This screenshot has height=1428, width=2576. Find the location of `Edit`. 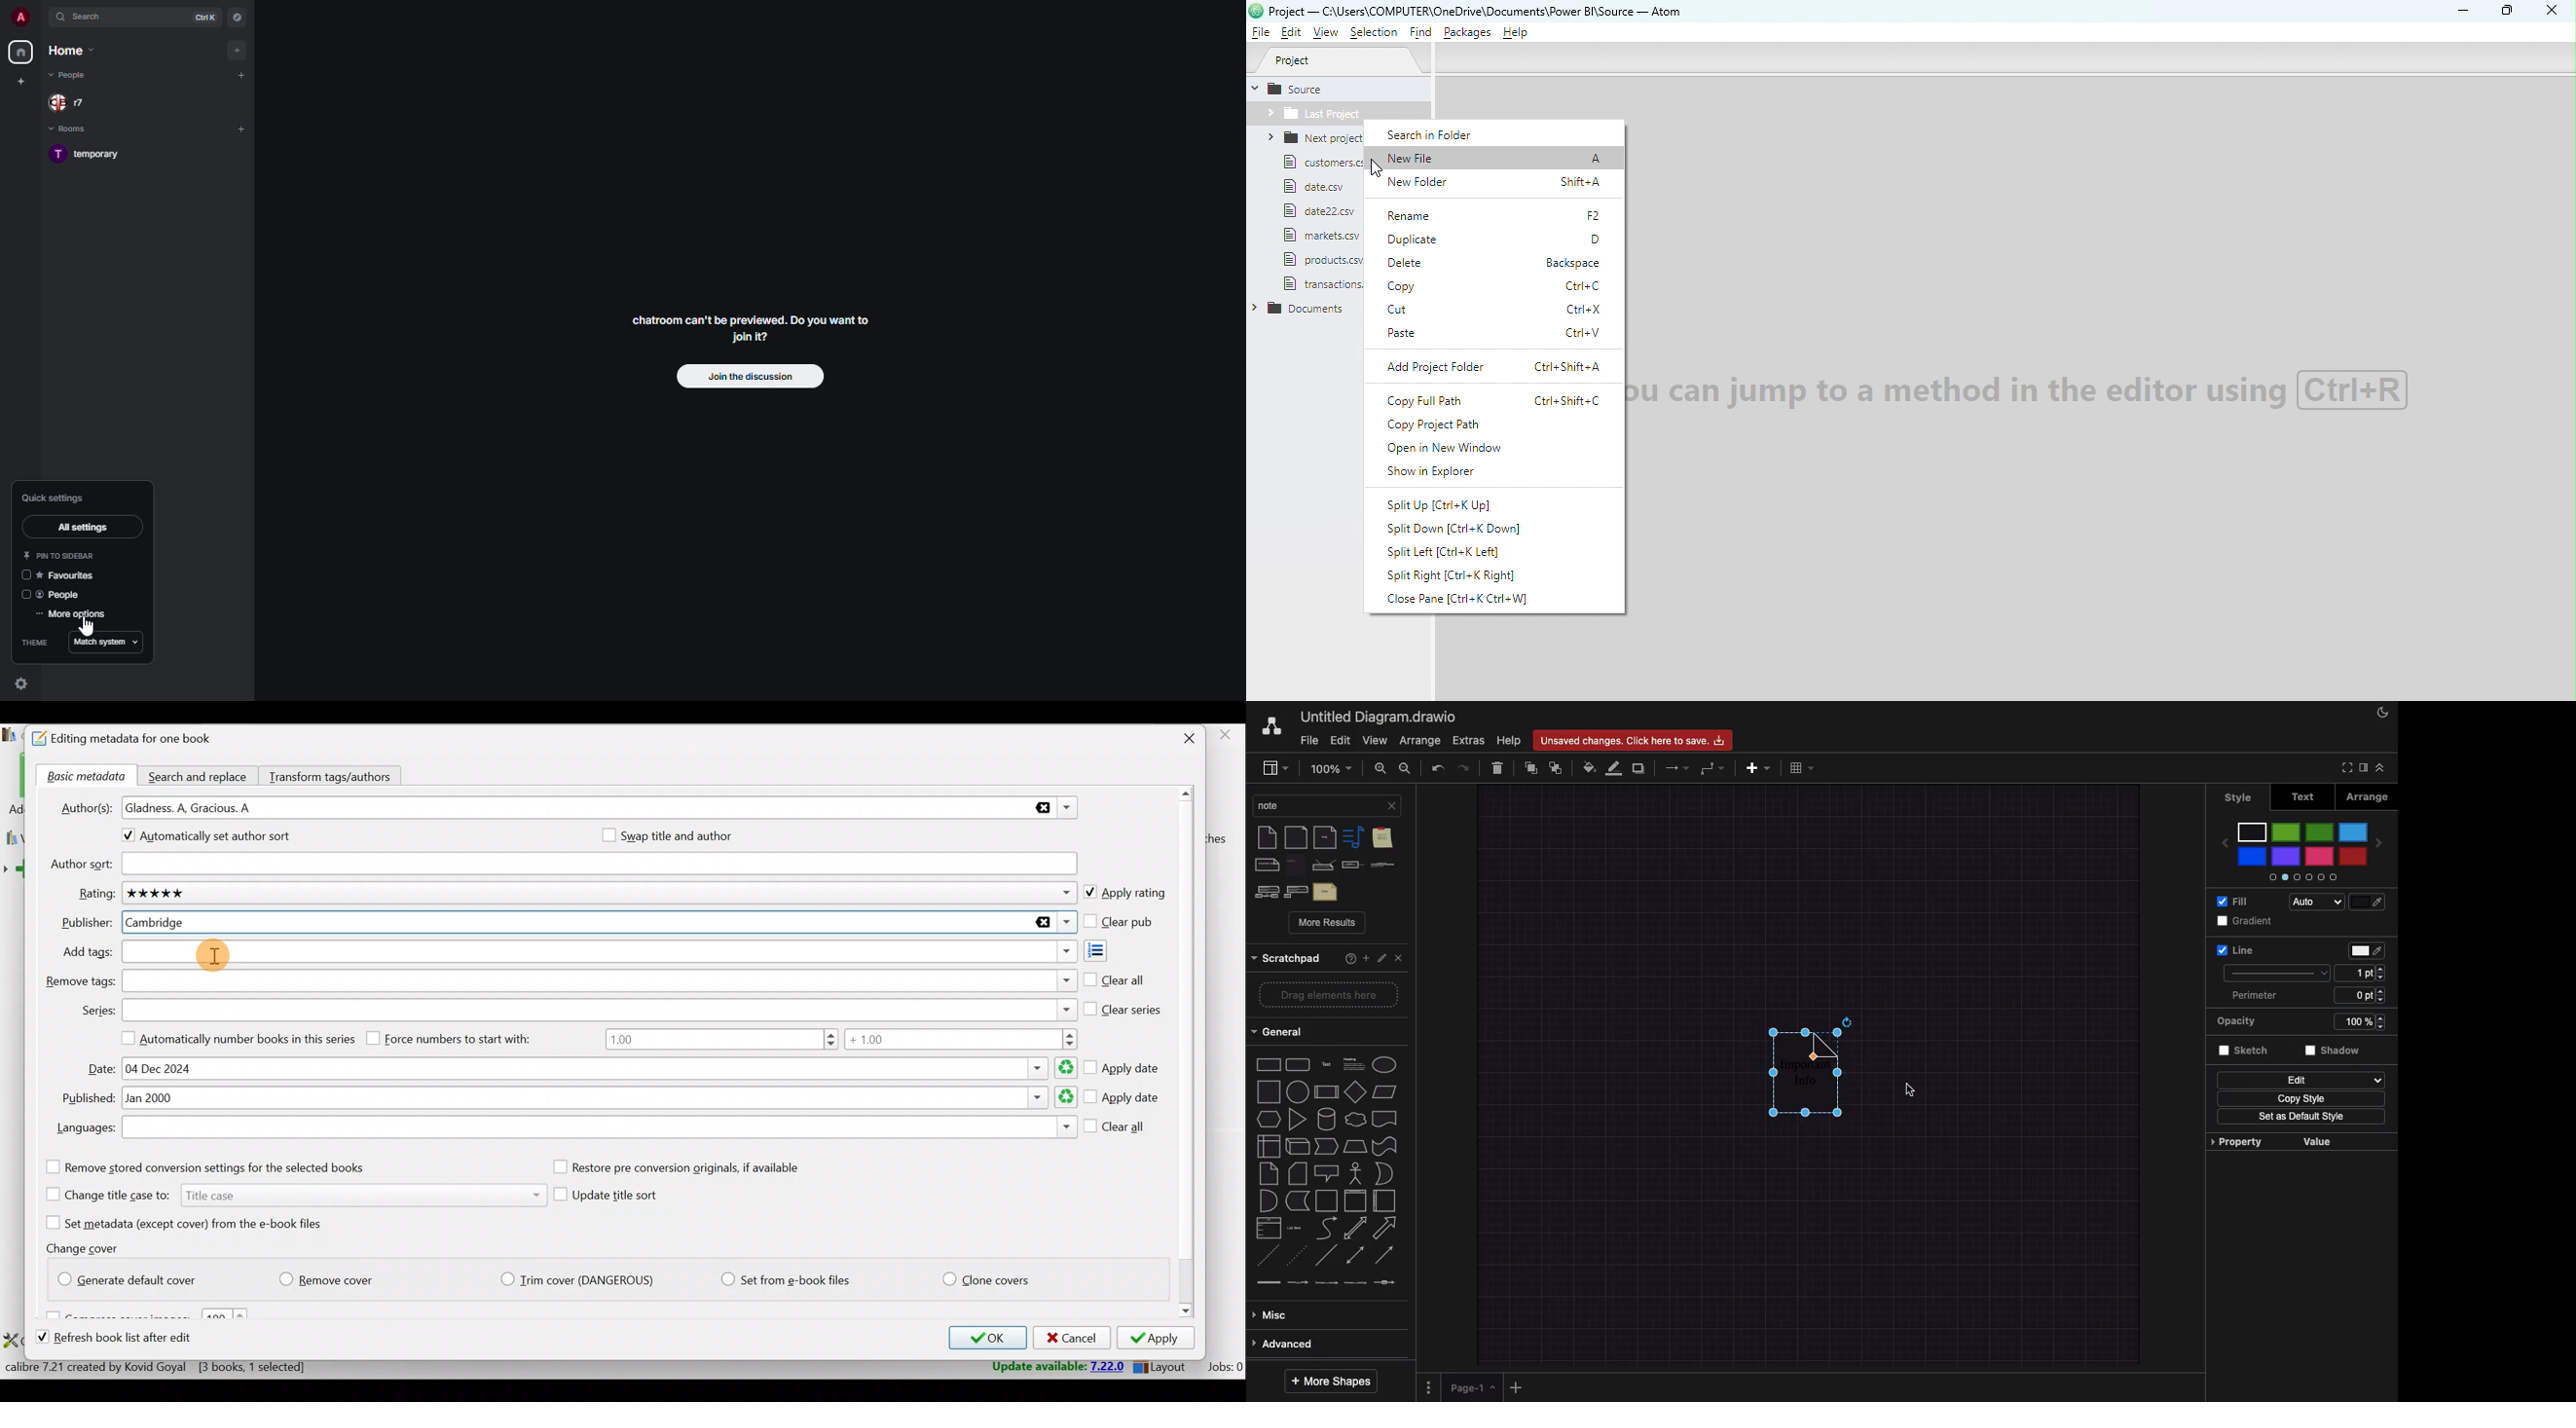

Edit is located at coordinates (2301, 1080).